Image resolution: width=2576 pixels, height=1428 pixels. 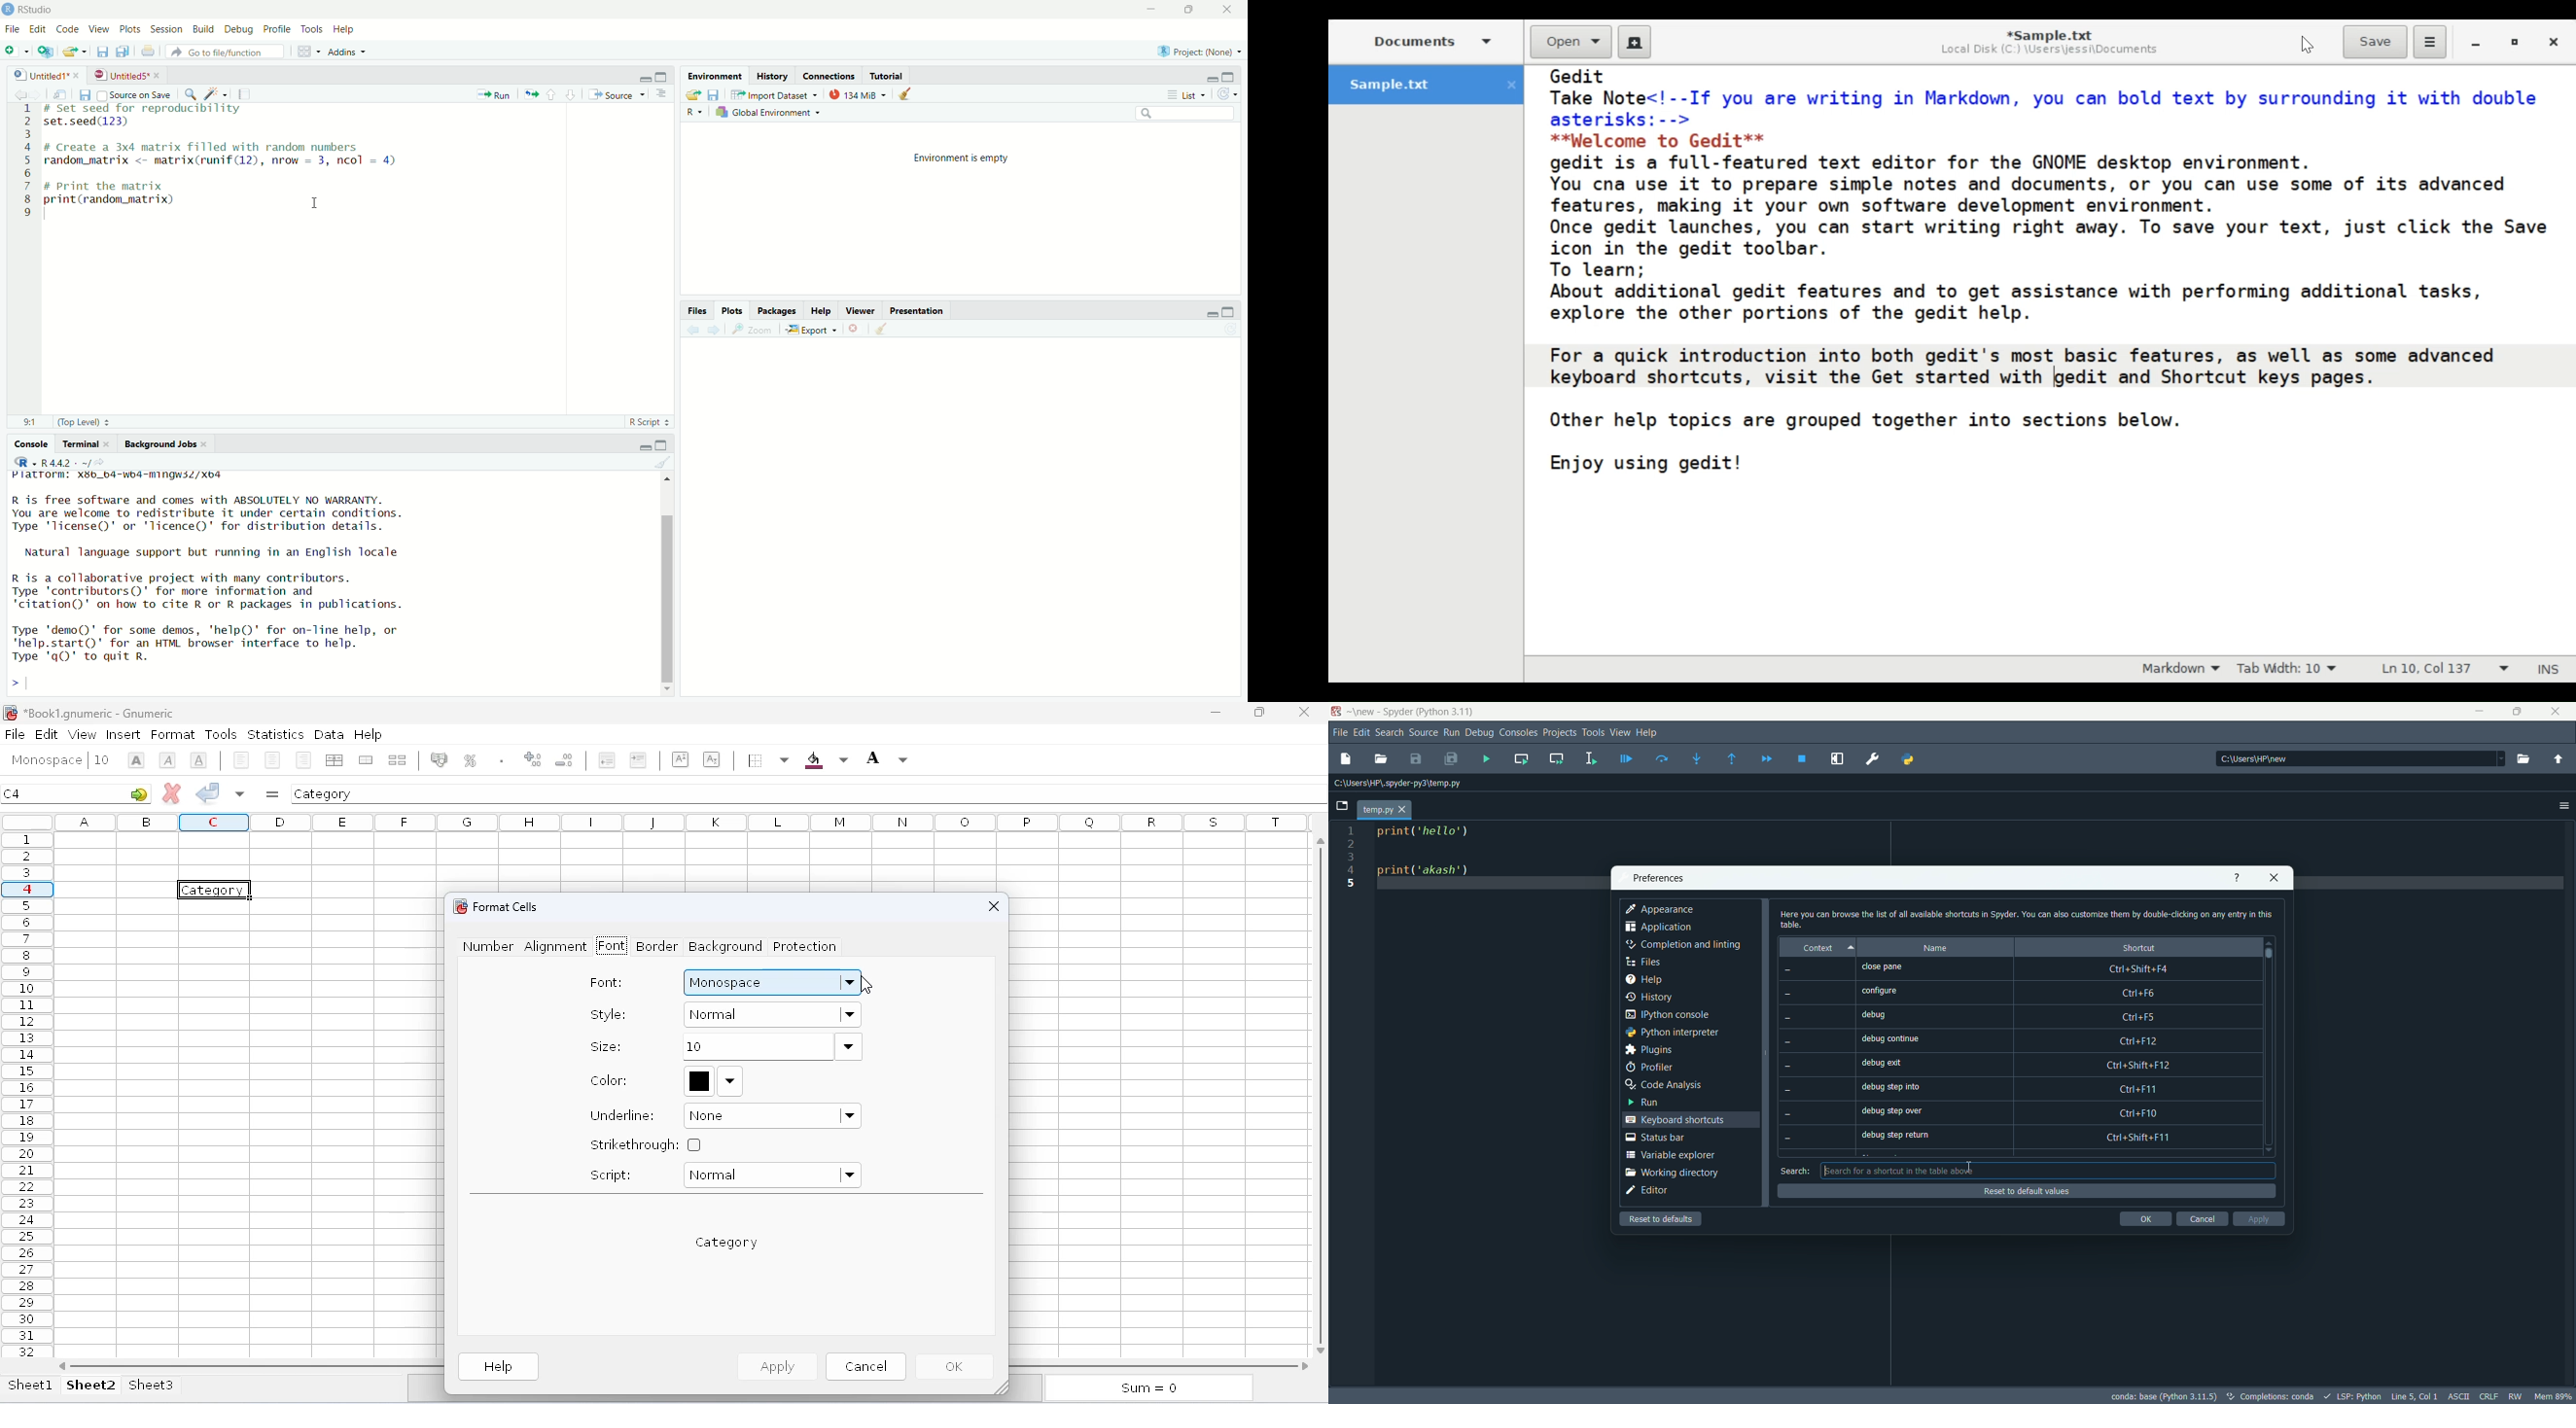 What do you see at coordinates (458, 906) in the screenshot?
I see `logo` at bounding box center [458, 906].